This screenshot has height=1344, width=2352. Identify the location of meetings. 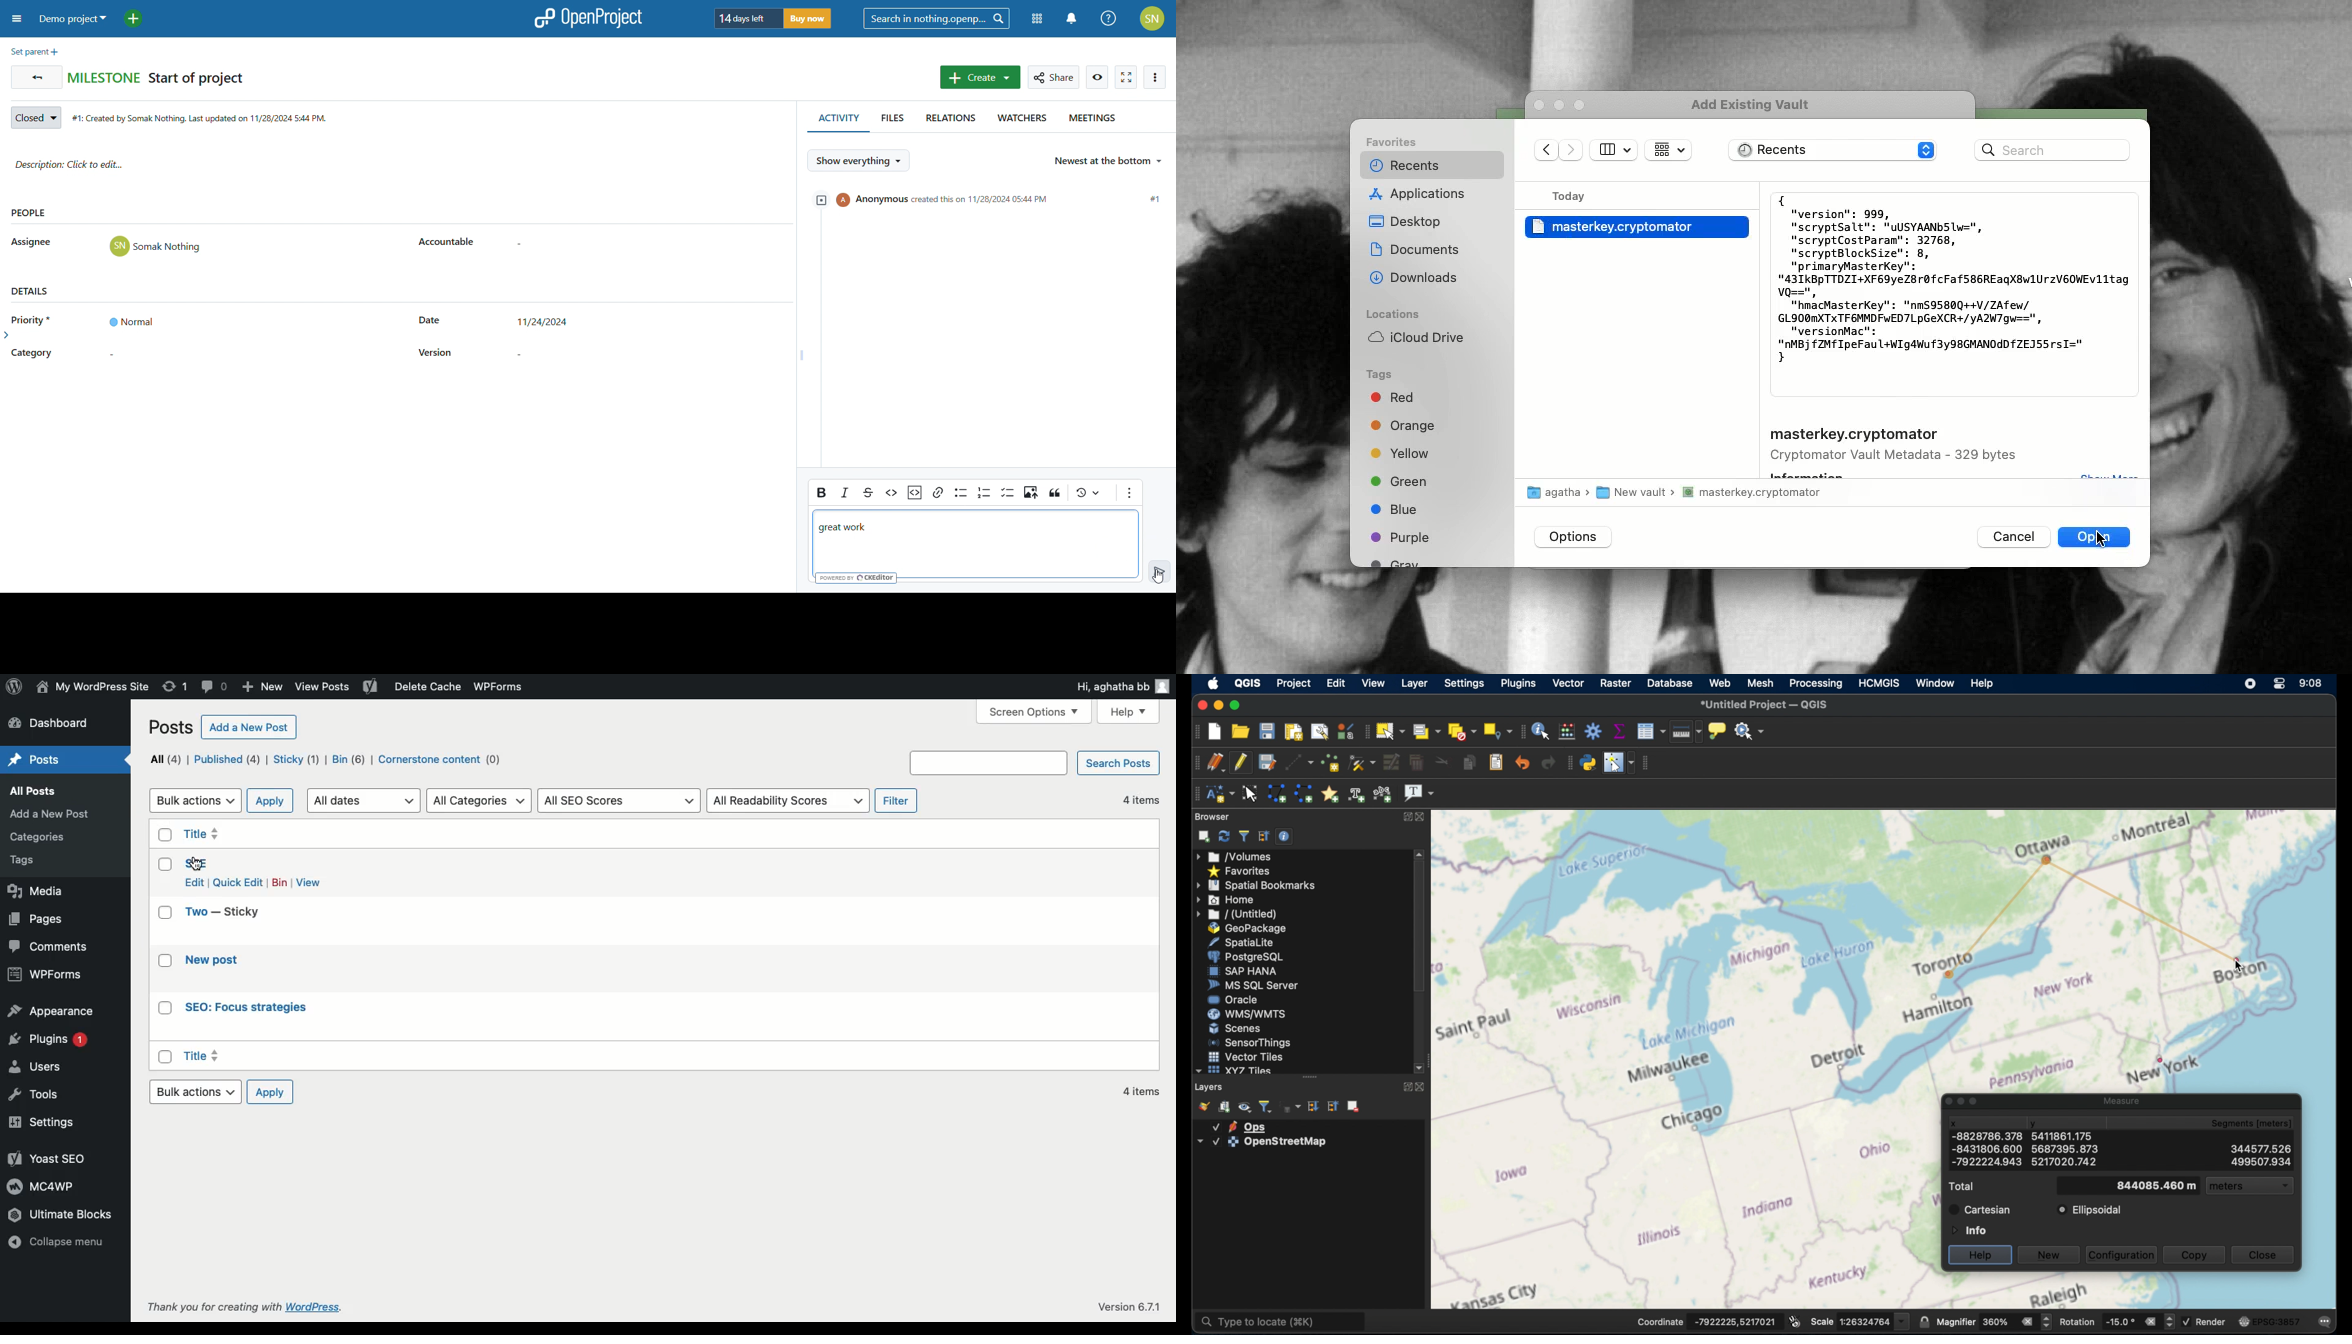
(1095, 121).